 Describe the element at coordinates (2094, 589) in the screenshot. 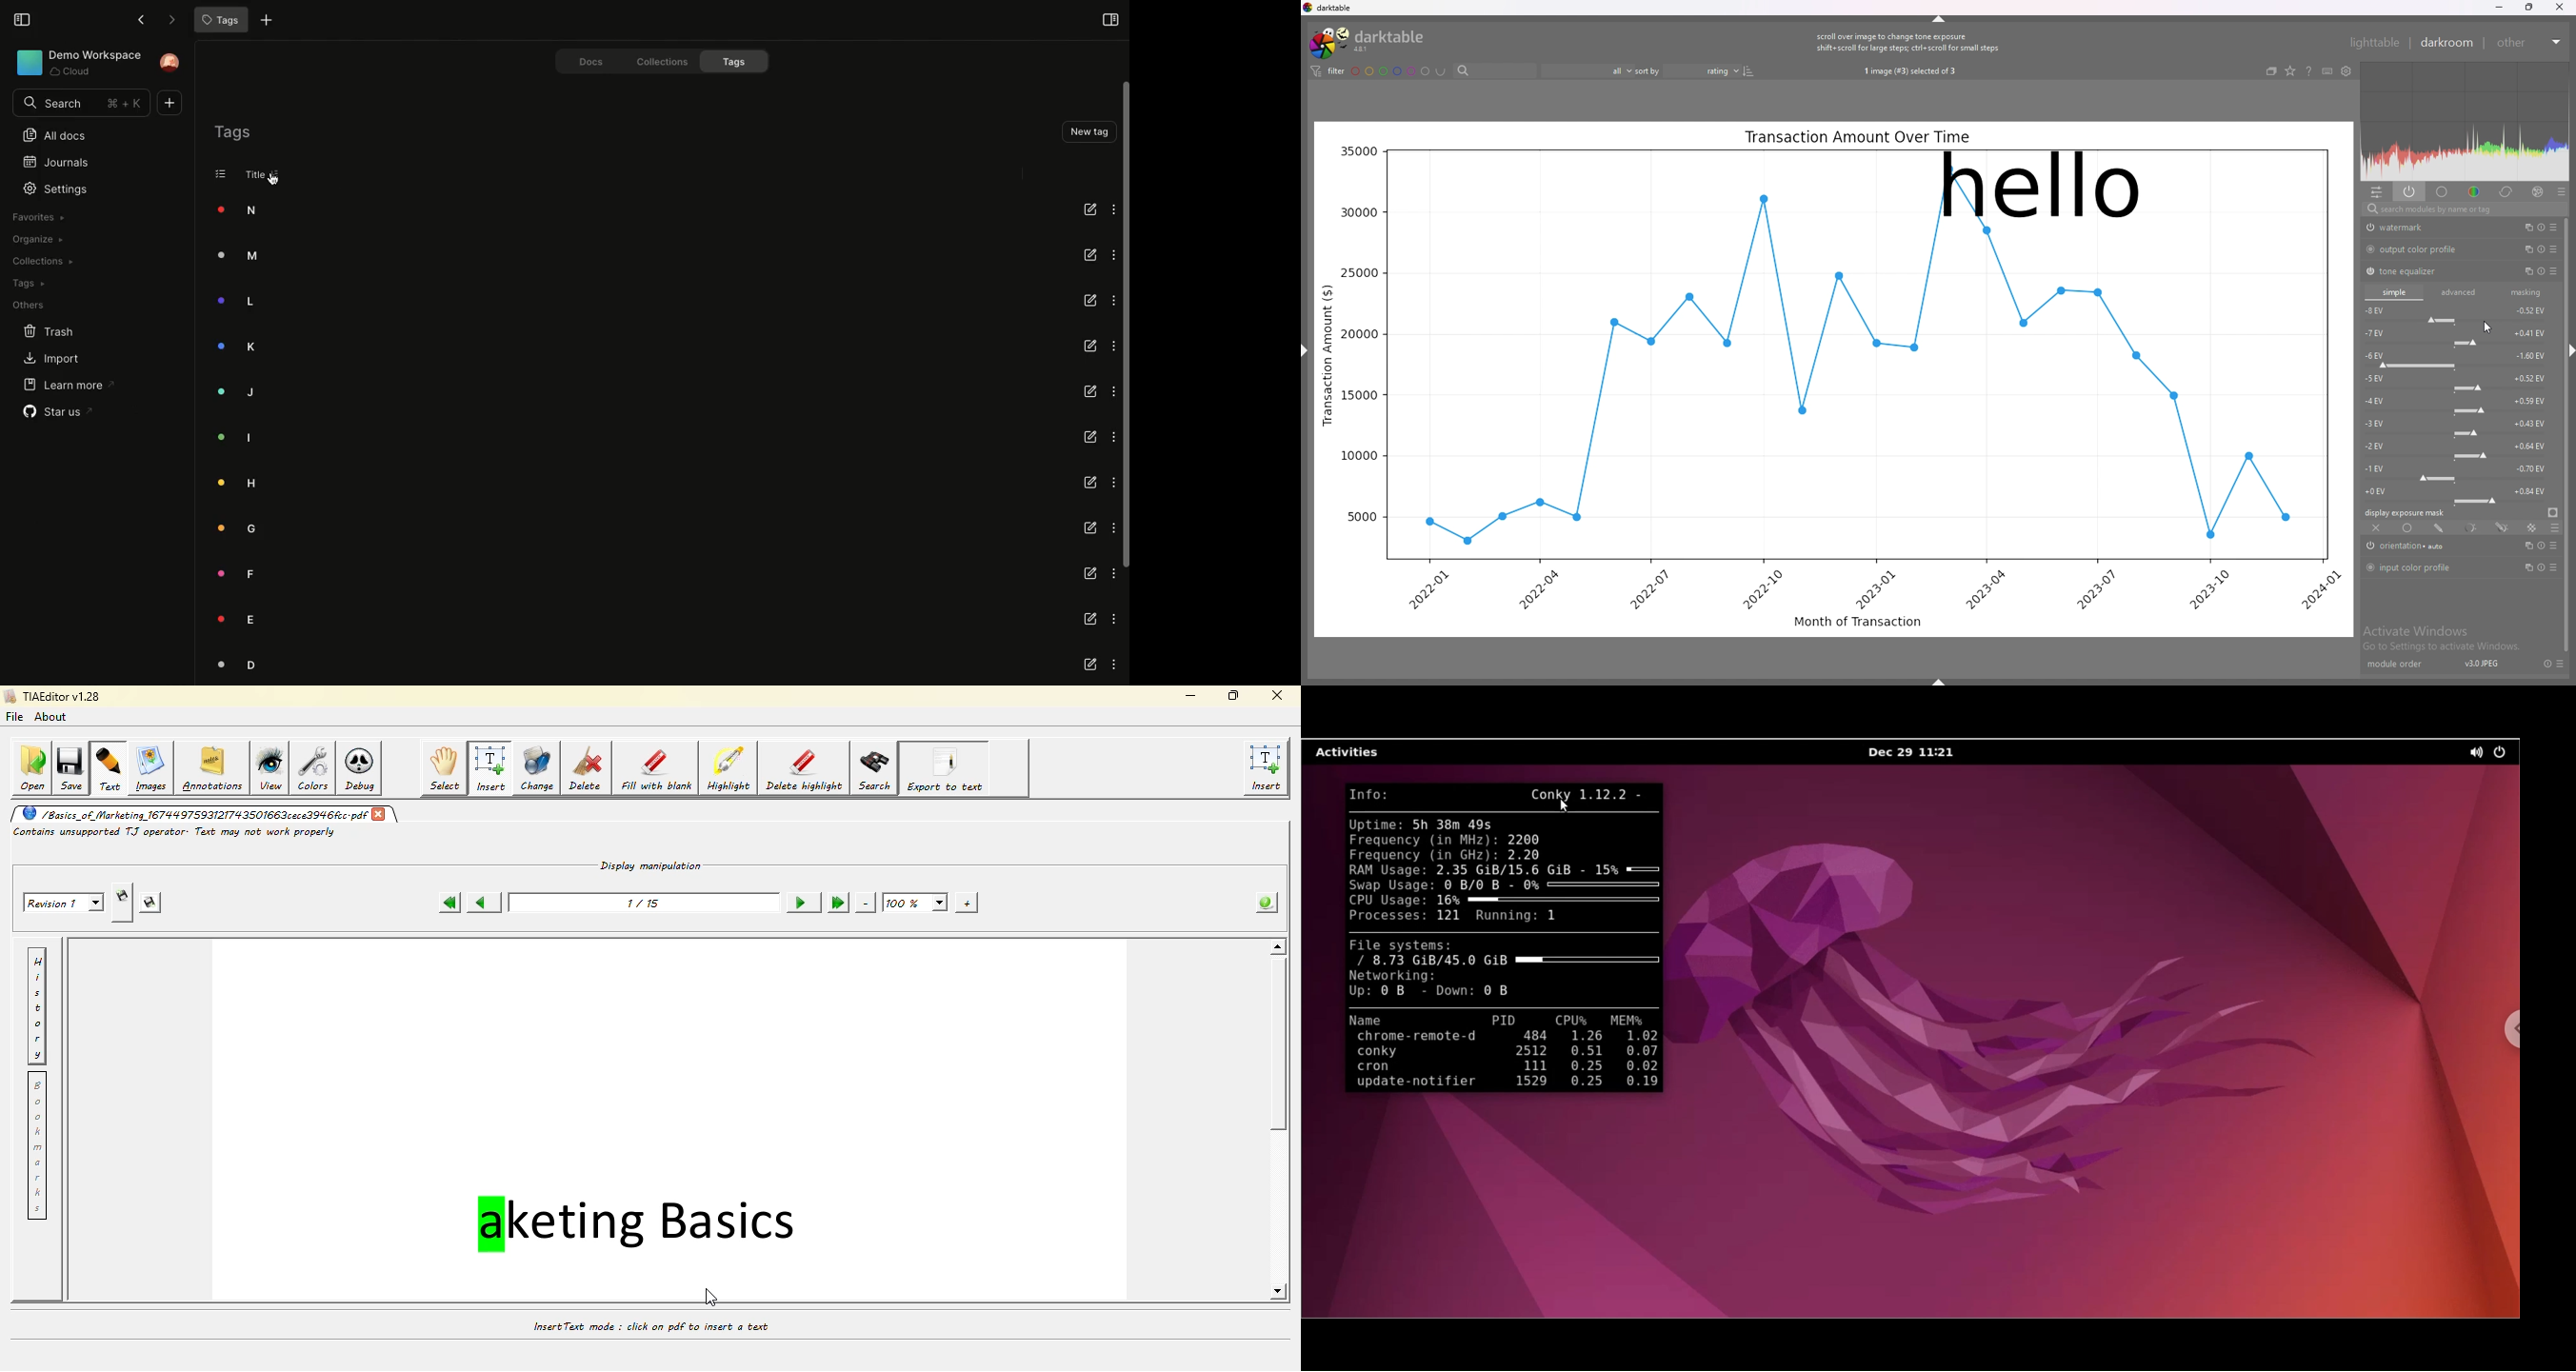

I see `2023-07` at that location.